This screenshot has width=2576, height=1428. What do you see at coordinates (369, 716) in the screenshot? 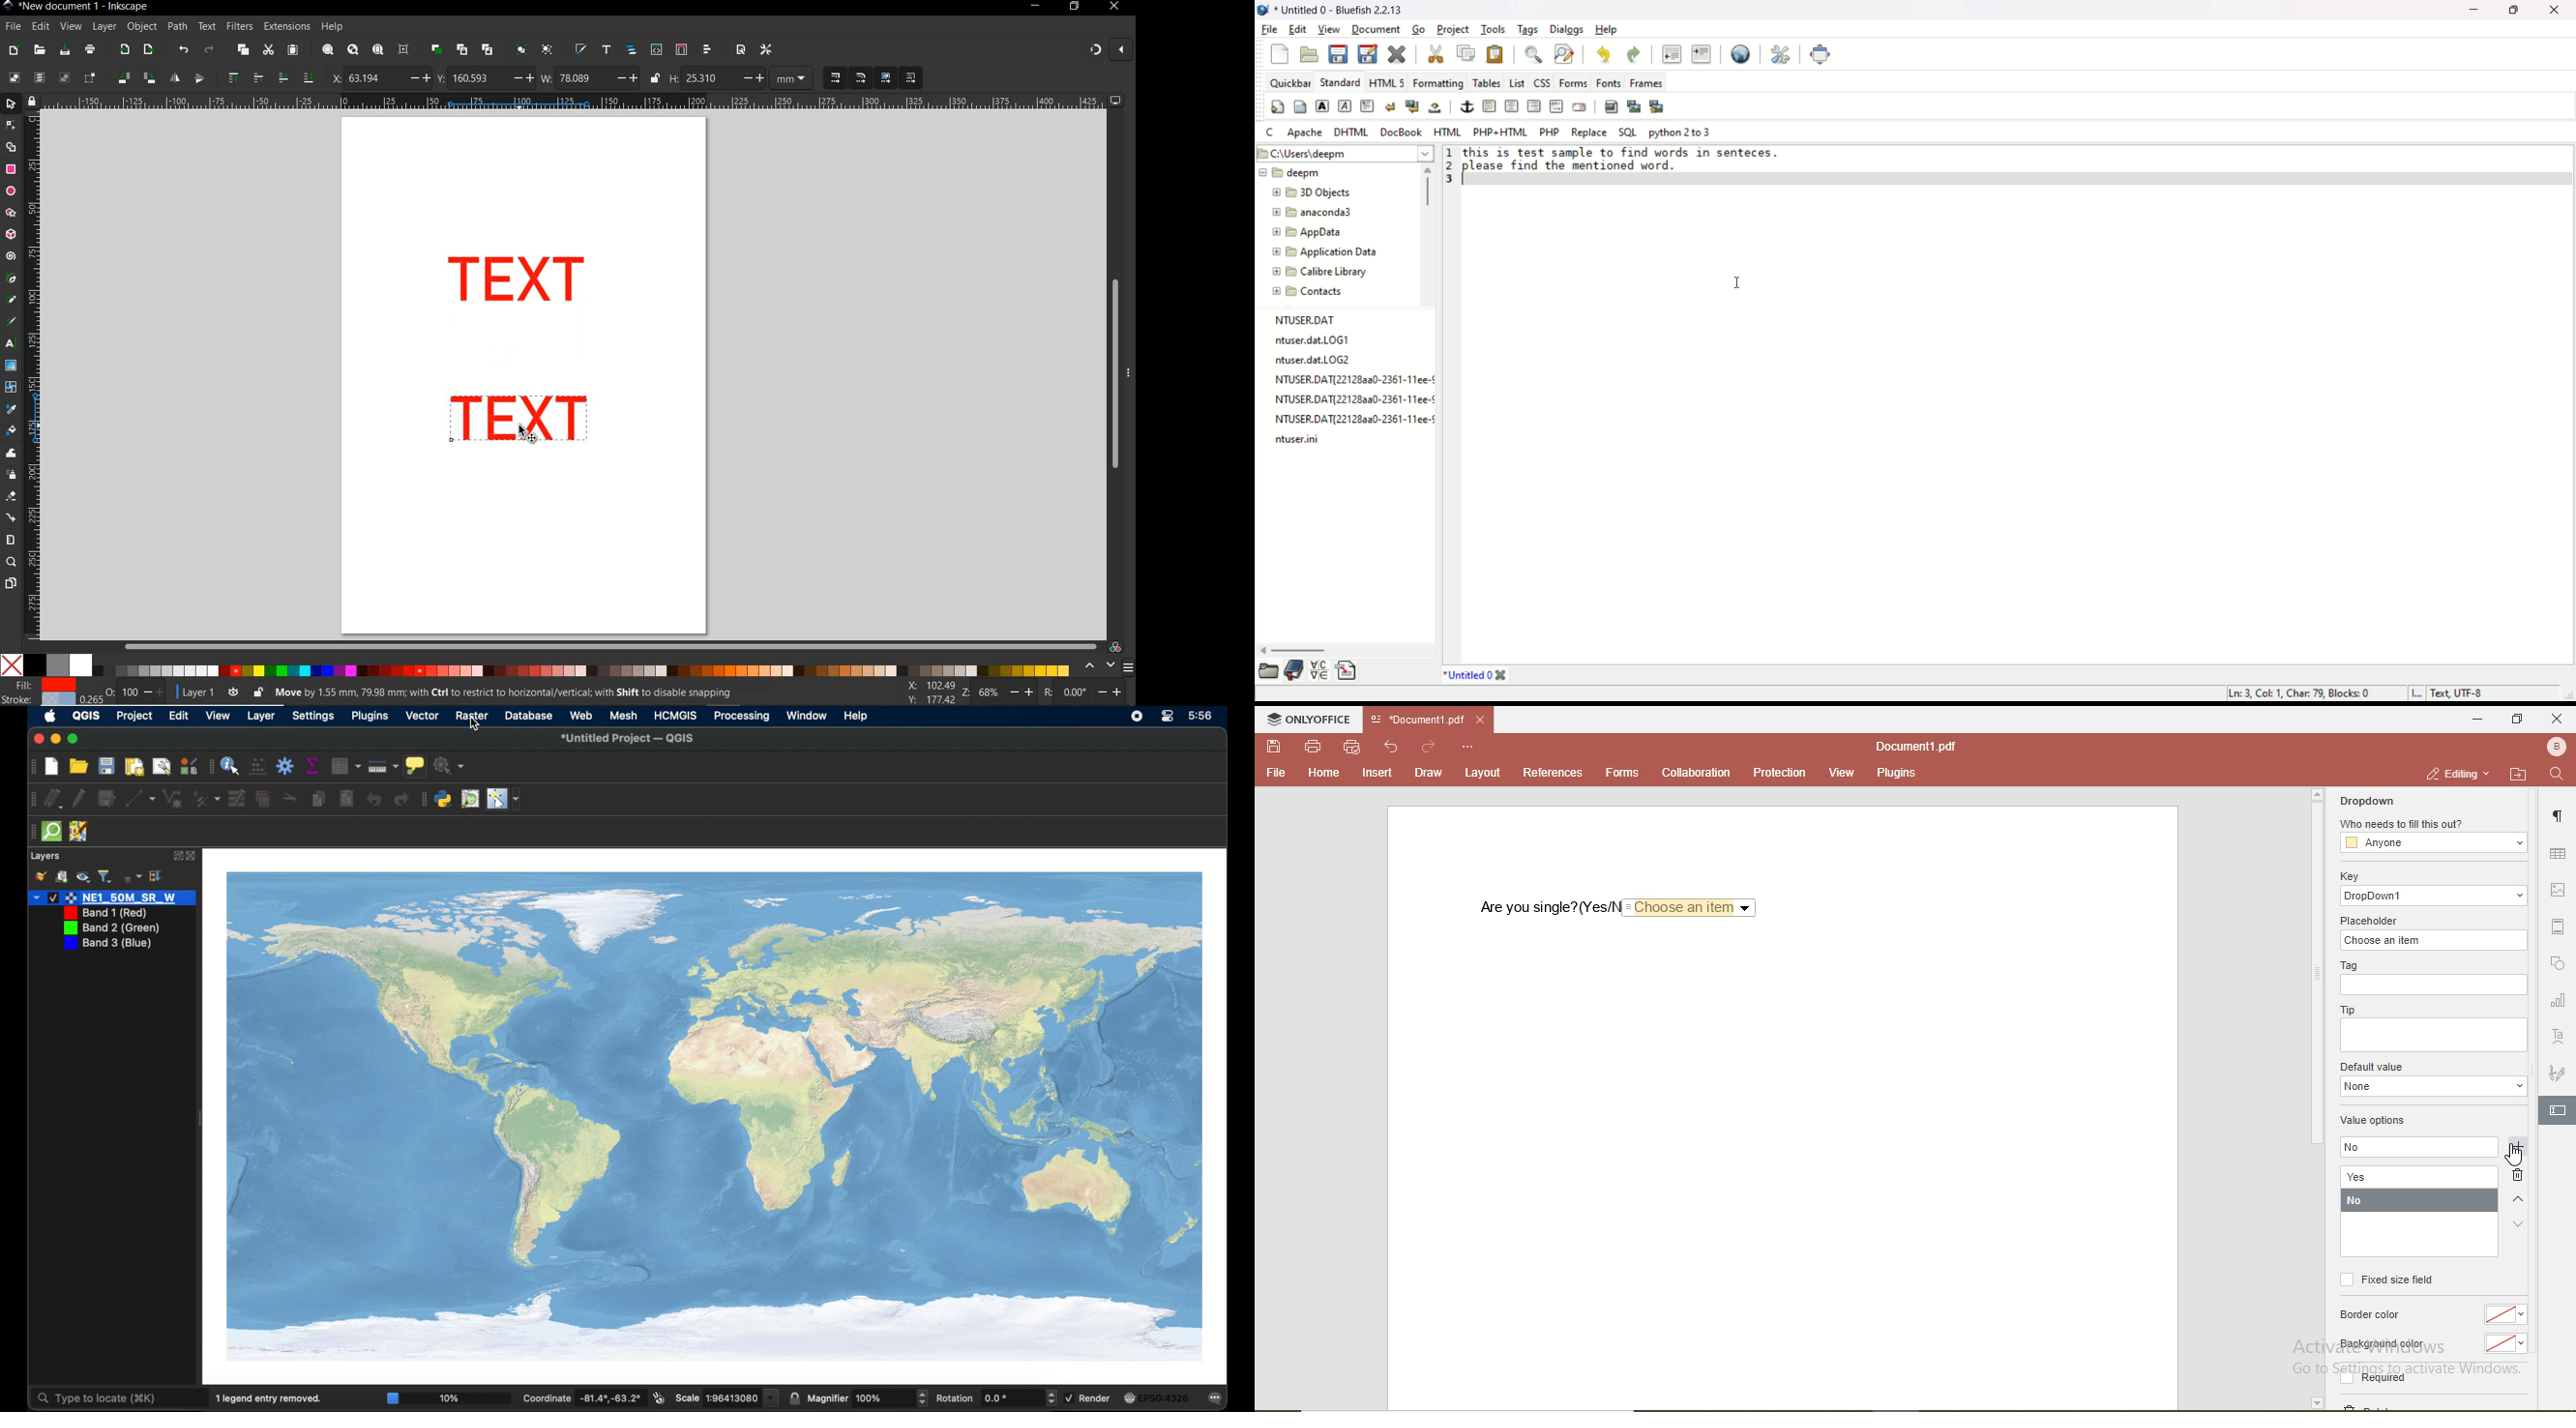
I see `plugins` at bounding box center [369, 716].